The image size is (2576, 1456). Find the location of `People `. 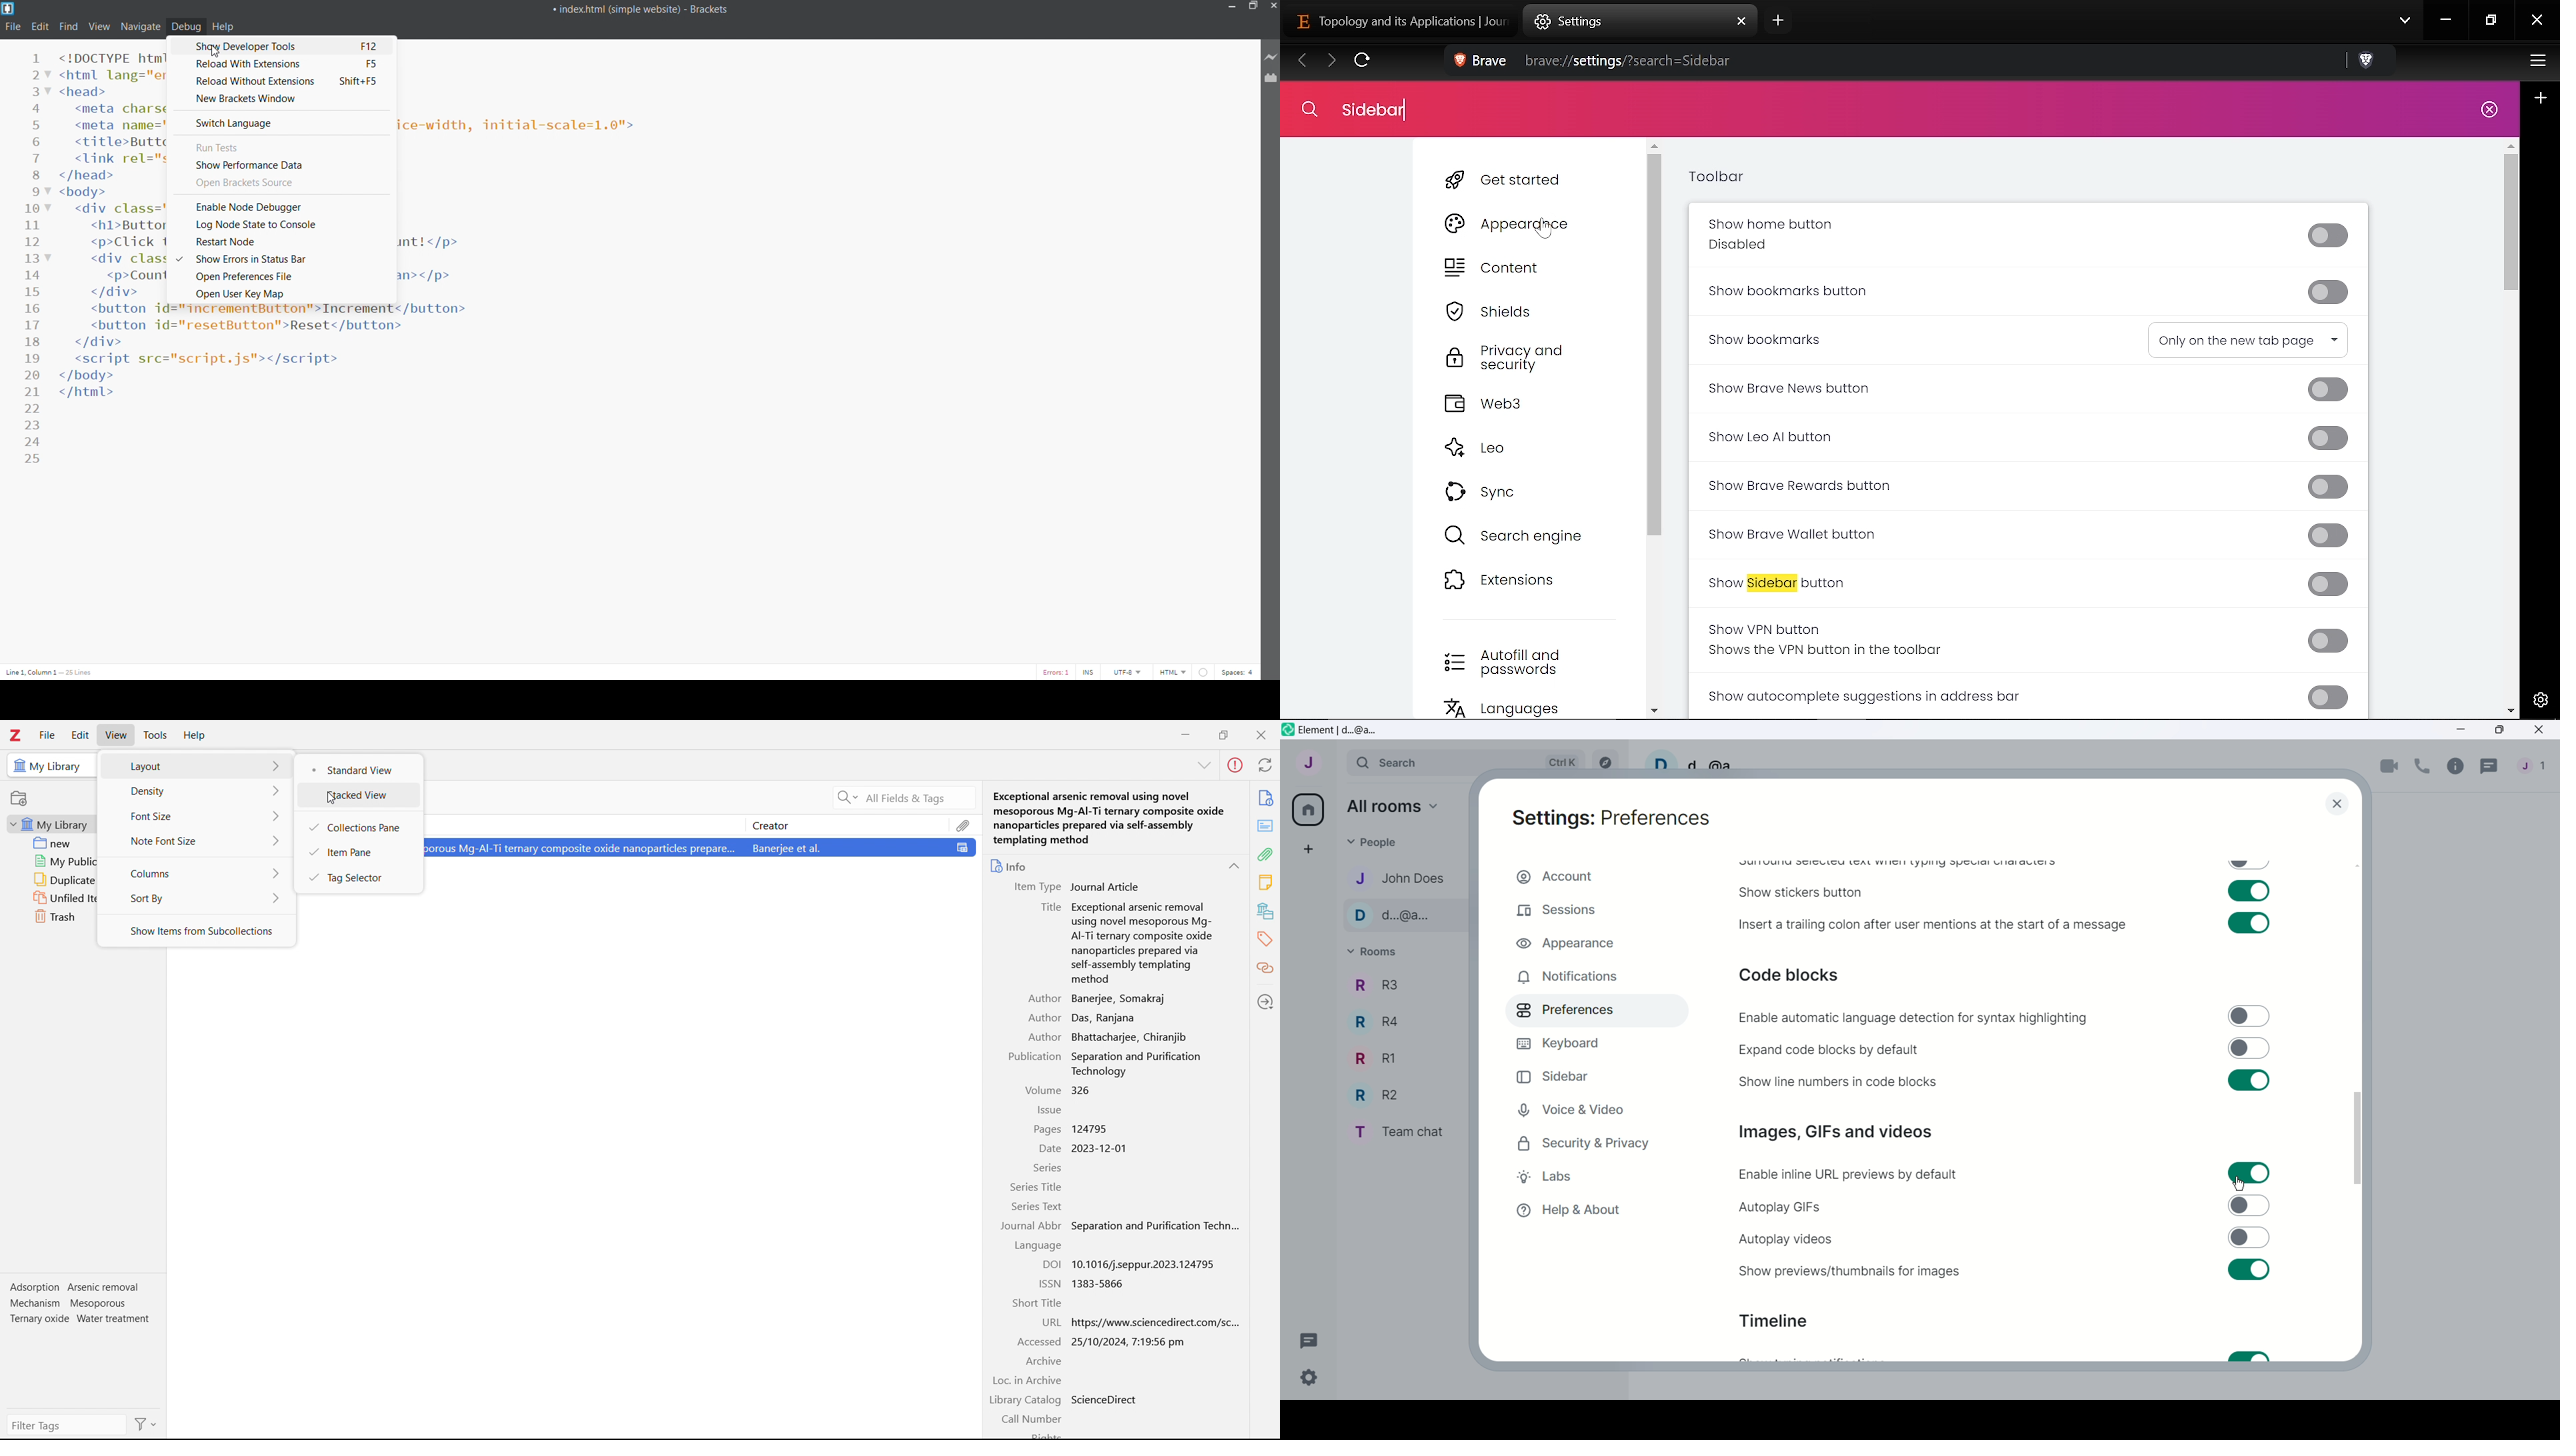

People  is located at coordinates (1375, 843).